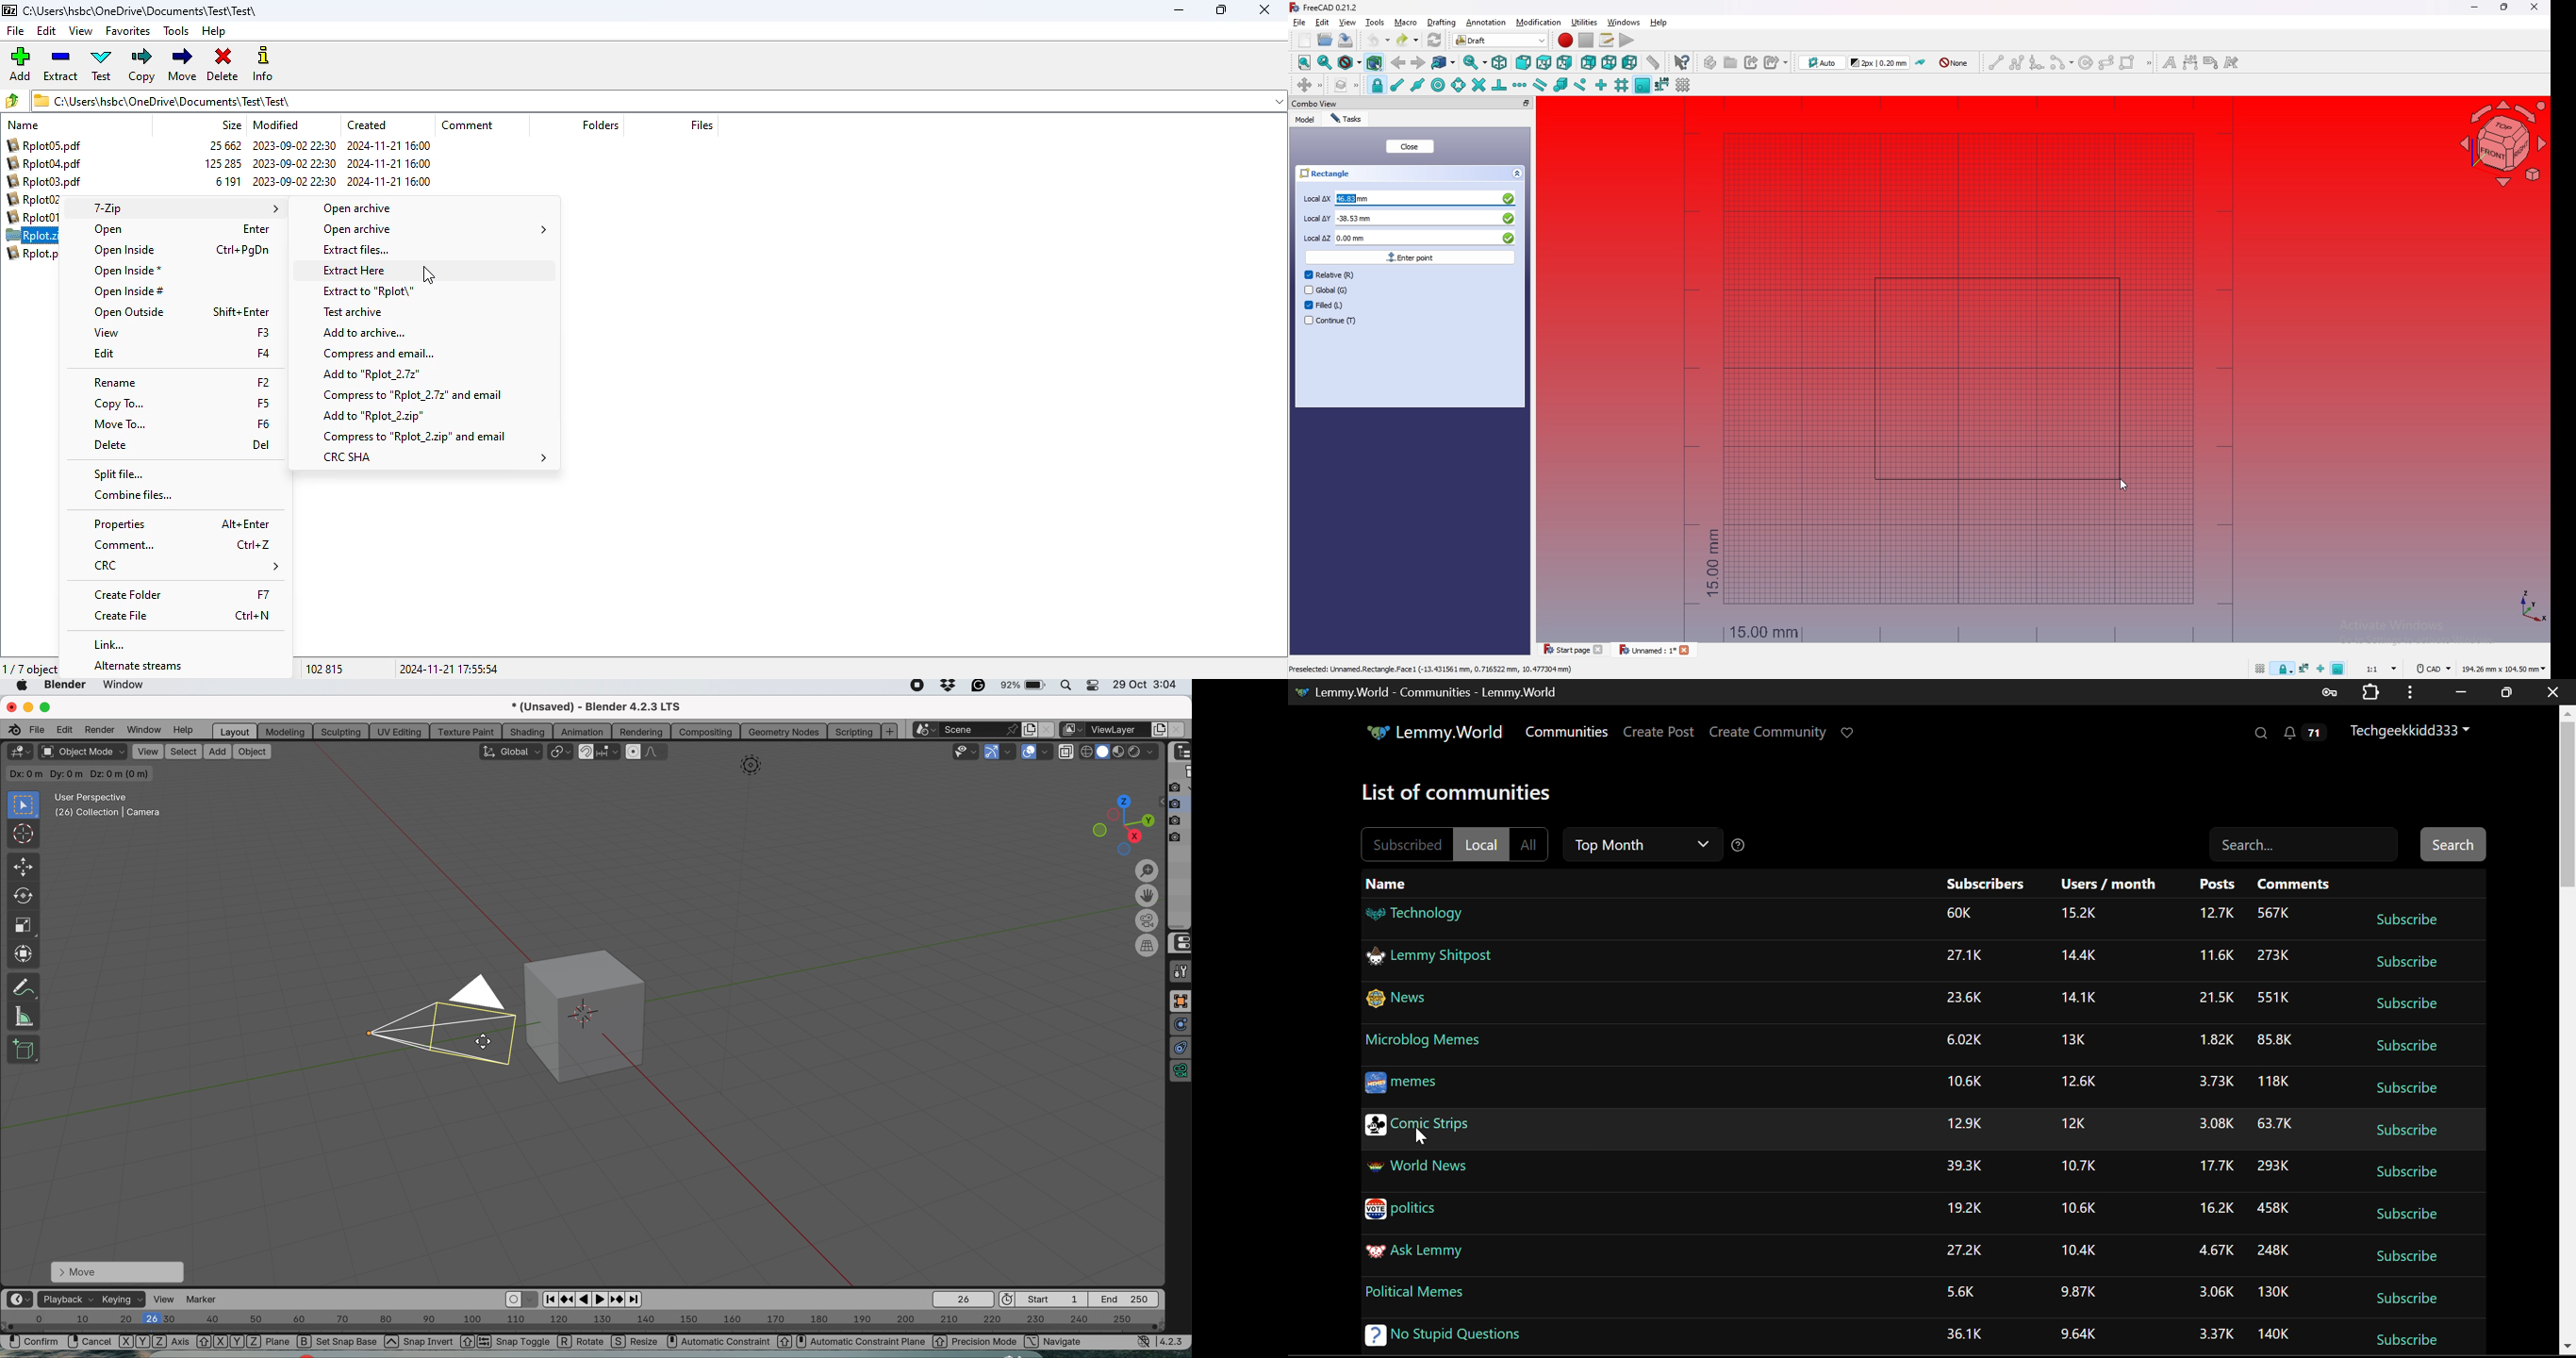  I want to click on 13K, so click(2074, 1039).